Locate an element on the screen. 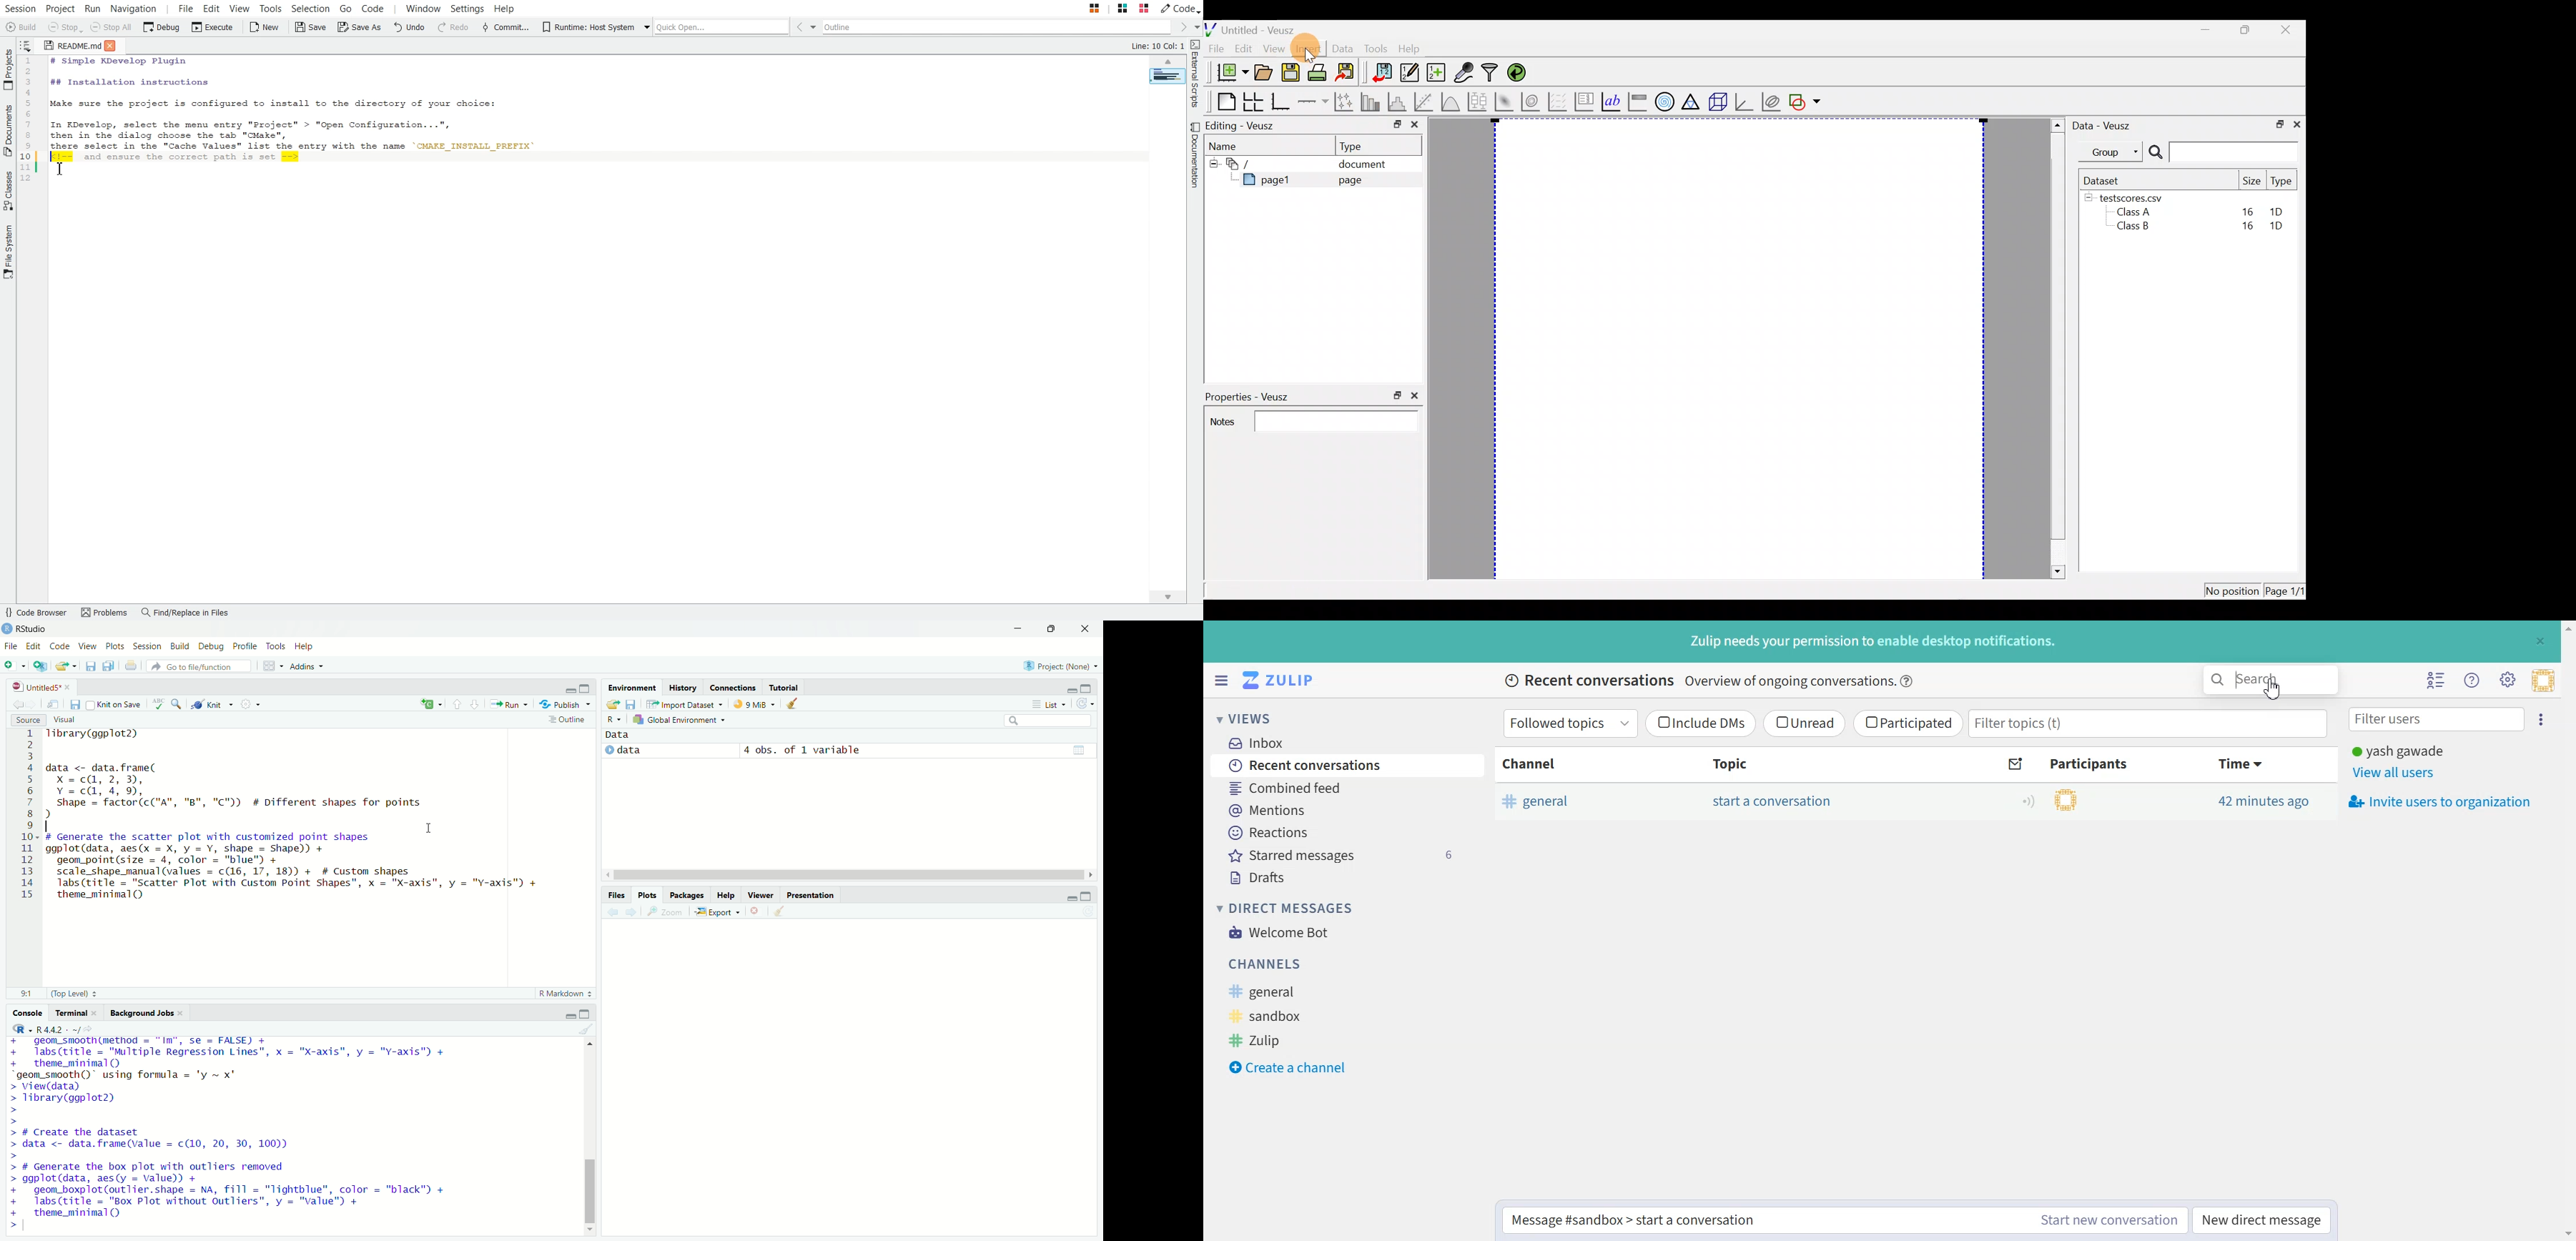 The height and width of the screenshot is (1260, 2576). Channel is located at coordinates (1573, 764).